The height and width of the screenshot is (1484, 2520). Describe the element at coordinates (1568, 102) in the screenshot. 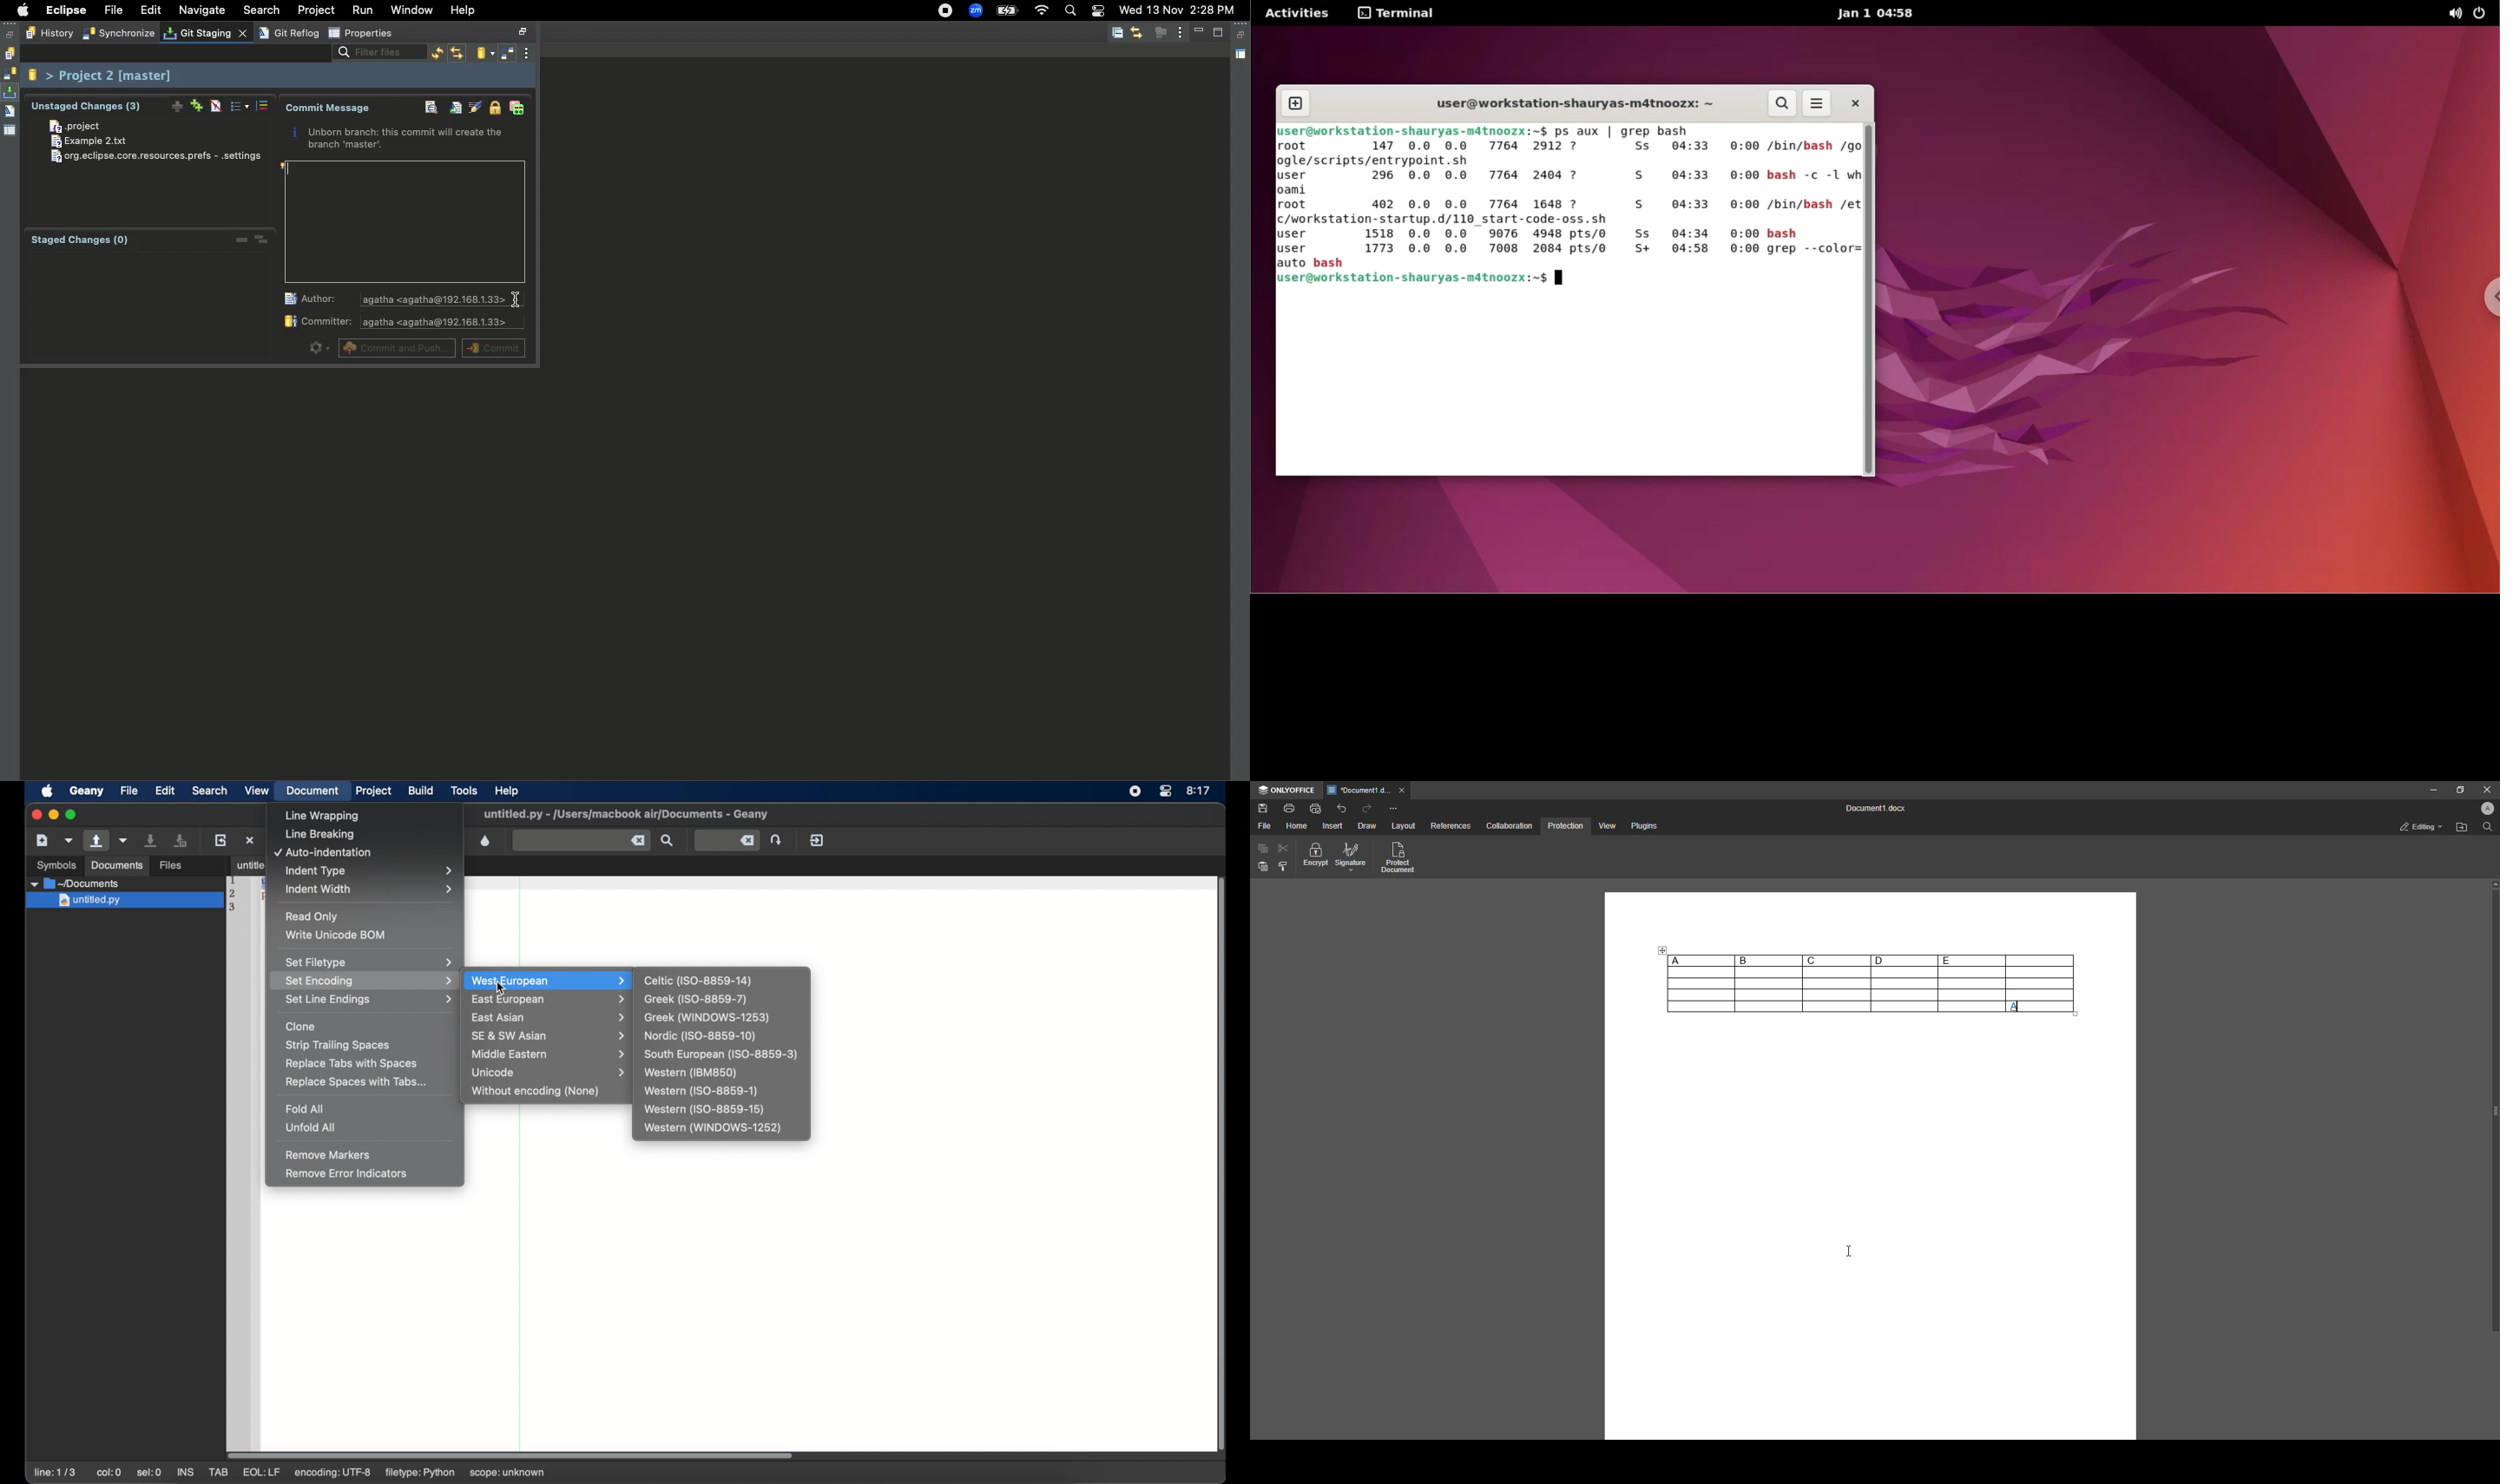

I see `user@workstation-shauryas-m4tnoozx: ~` at that location.